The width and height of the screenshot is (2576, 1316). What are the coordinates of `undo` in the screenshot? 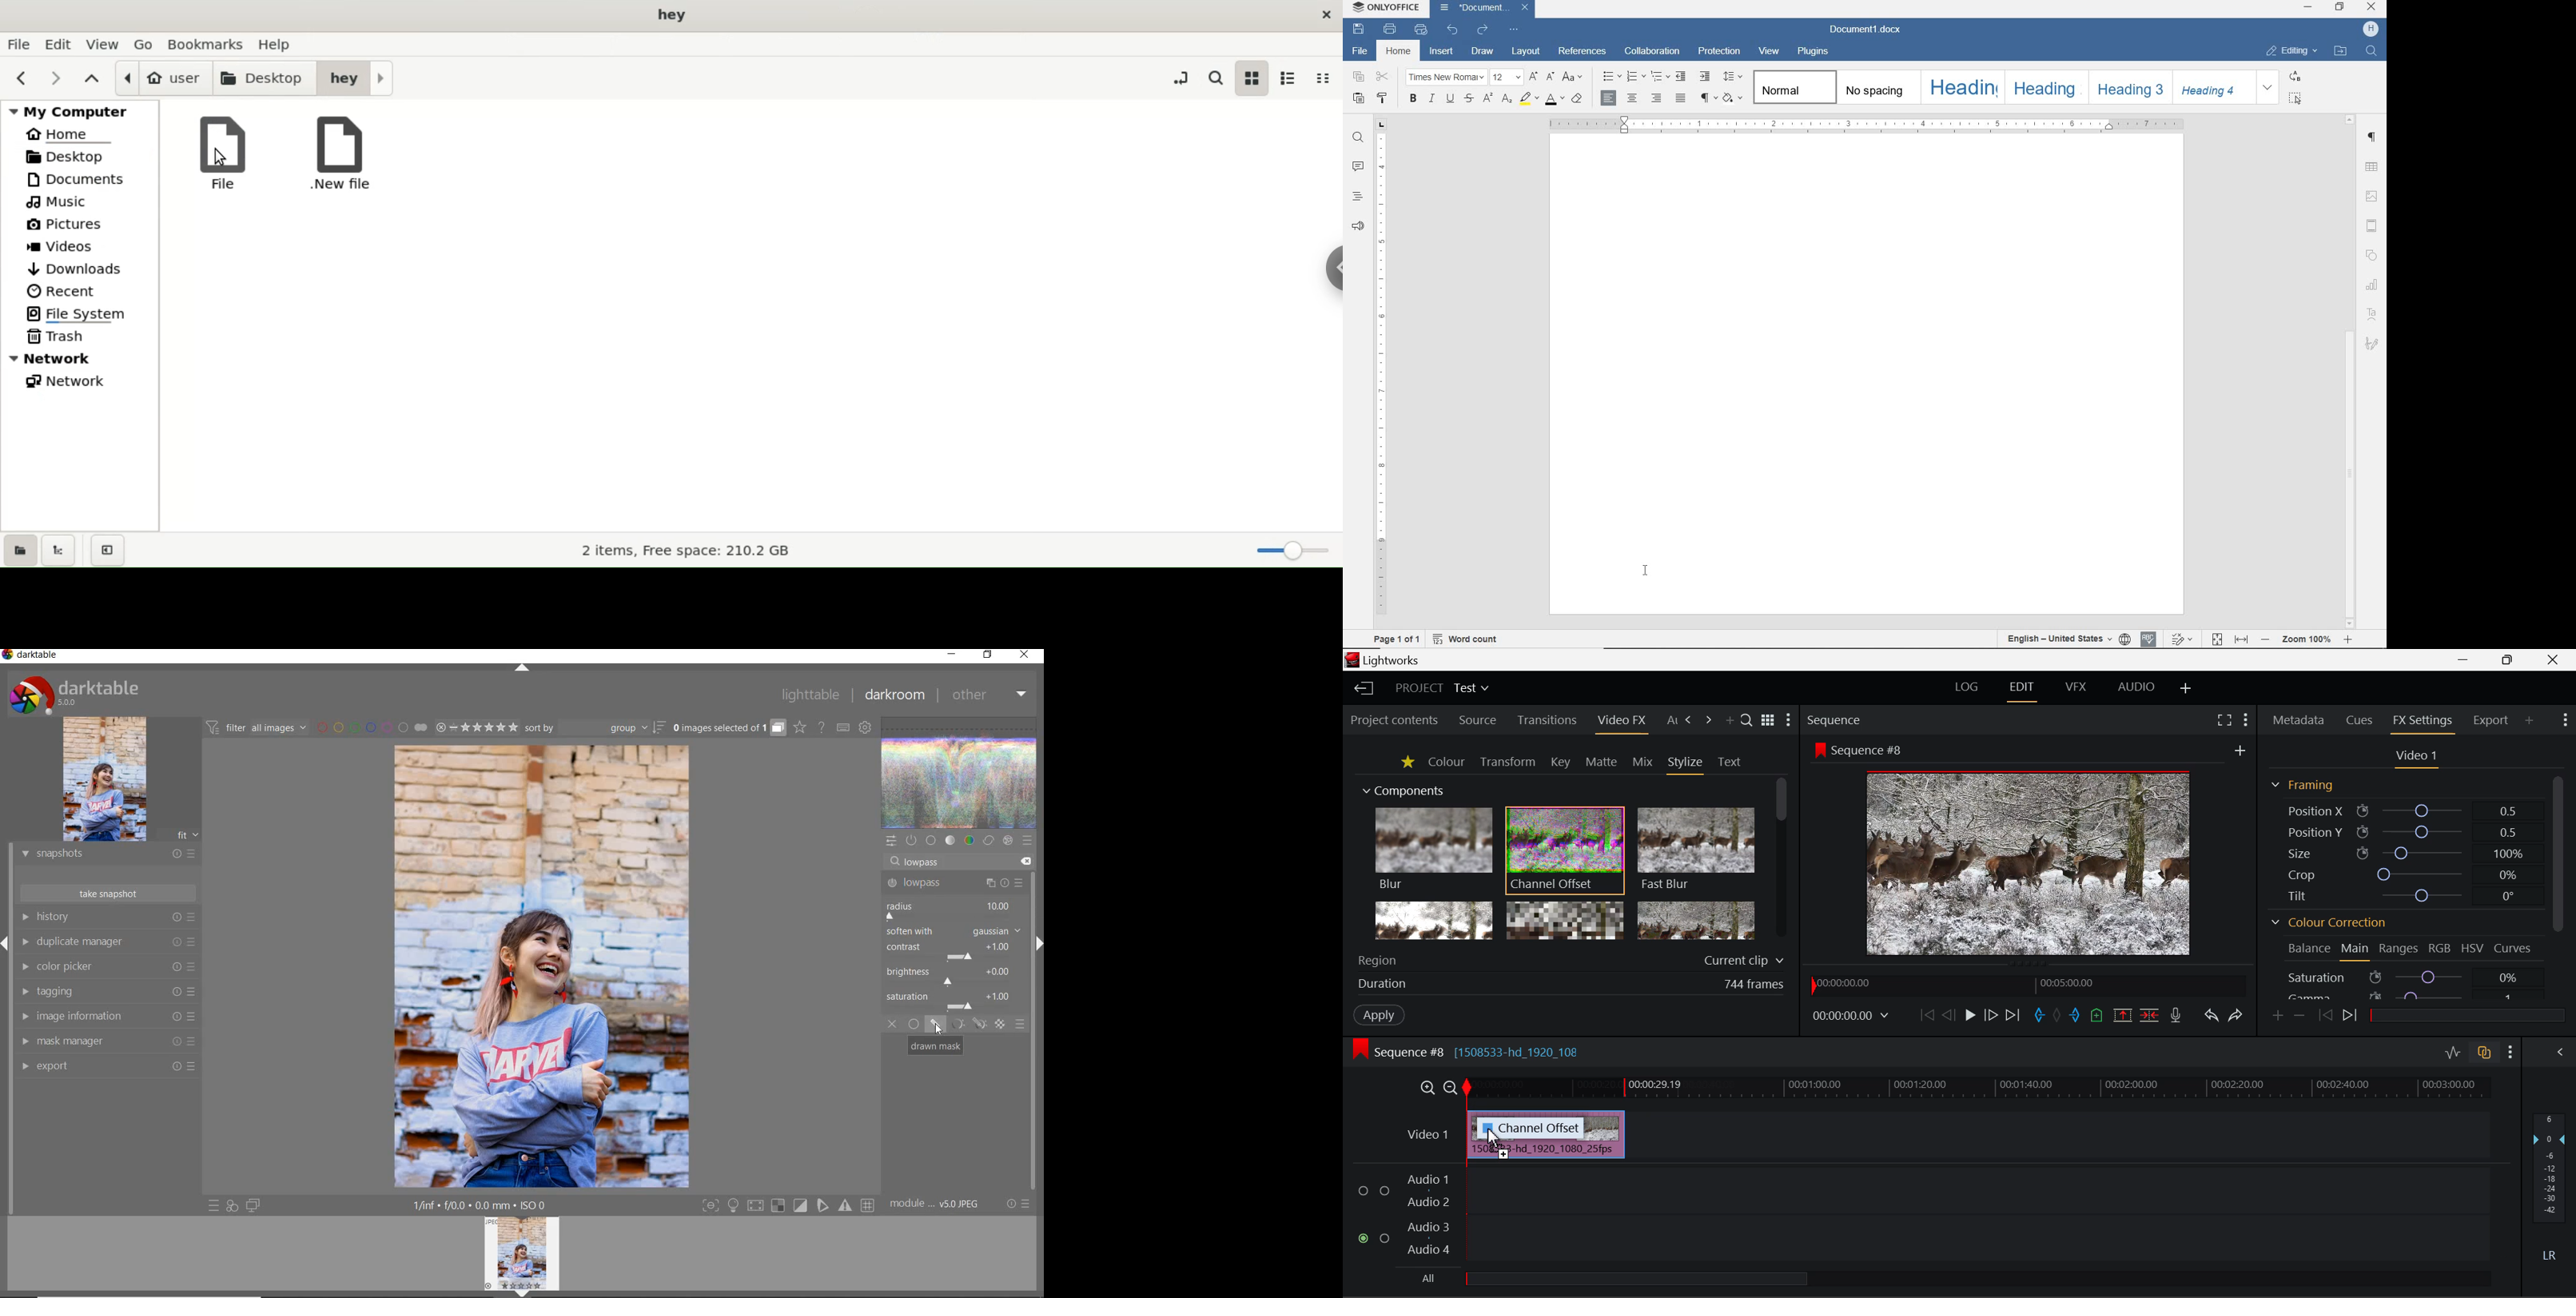 It's located at (1453, 31).